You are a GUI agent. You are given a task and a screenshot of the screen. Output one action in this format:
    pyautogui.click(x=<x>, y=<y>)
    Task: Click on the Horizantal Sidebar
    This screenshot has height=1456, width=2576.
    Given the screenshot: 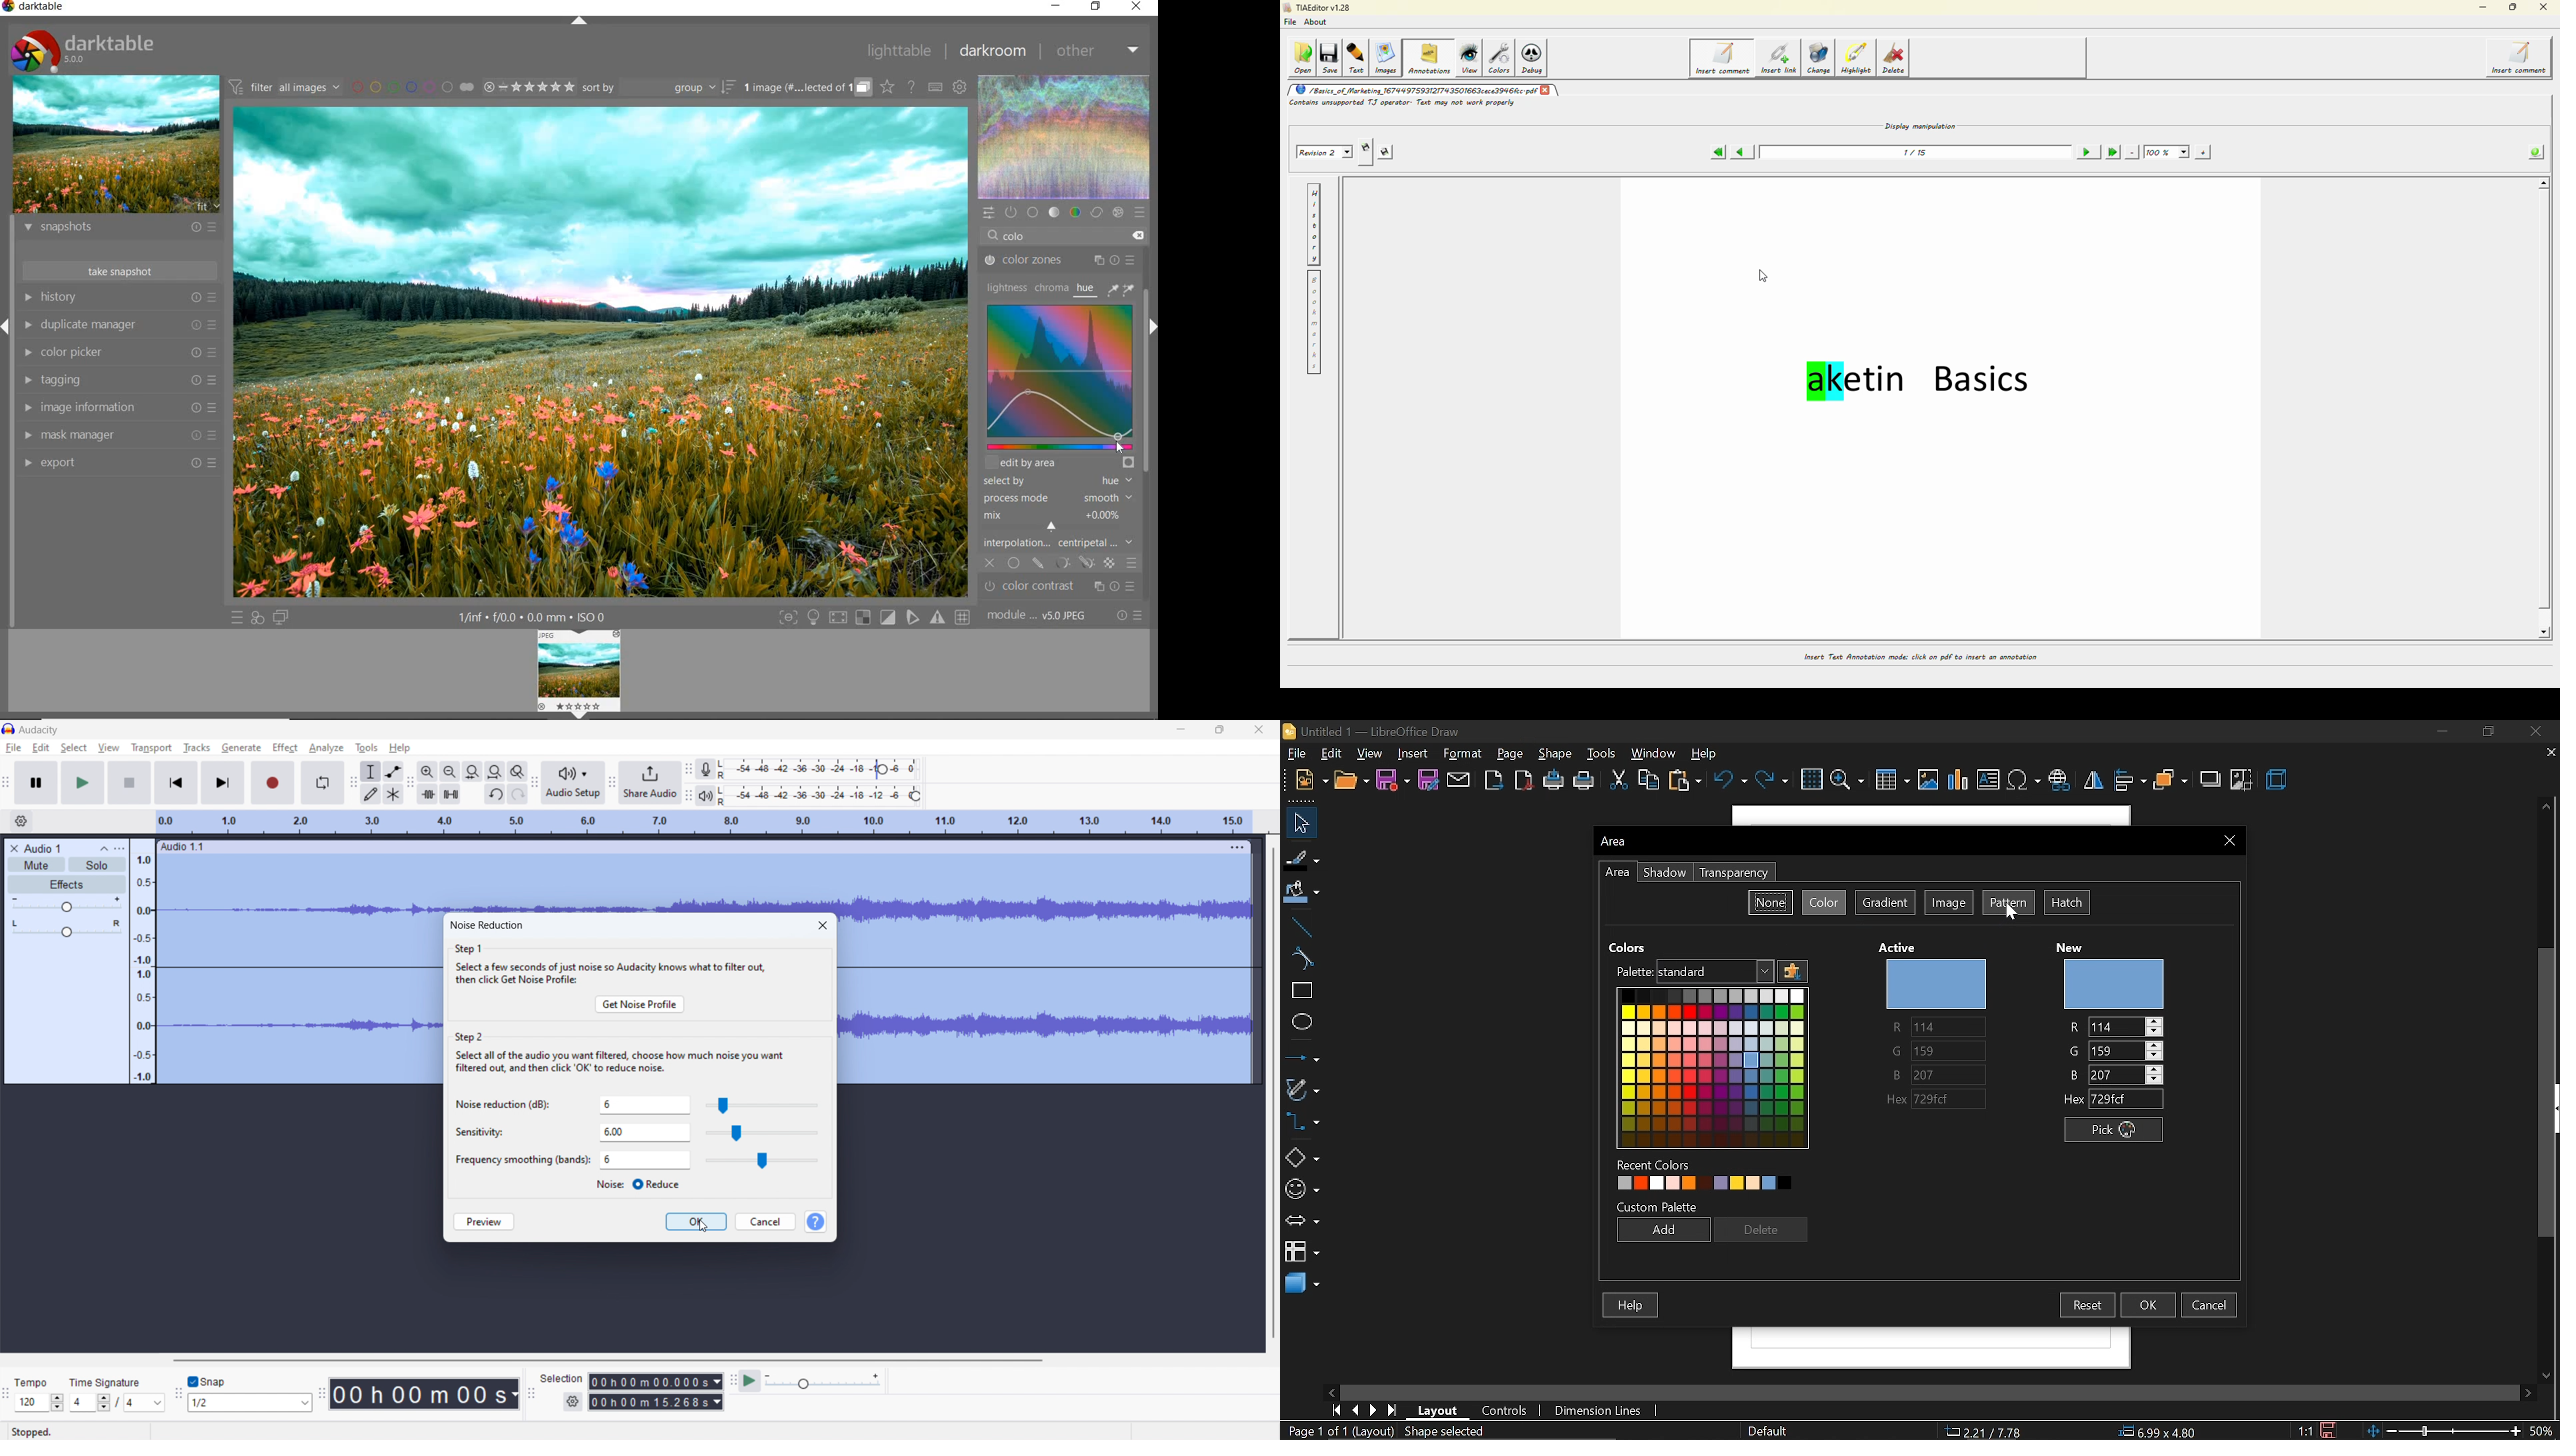 What is the action you would take?
    pyautogui.click(x=1925, y=1390)
    